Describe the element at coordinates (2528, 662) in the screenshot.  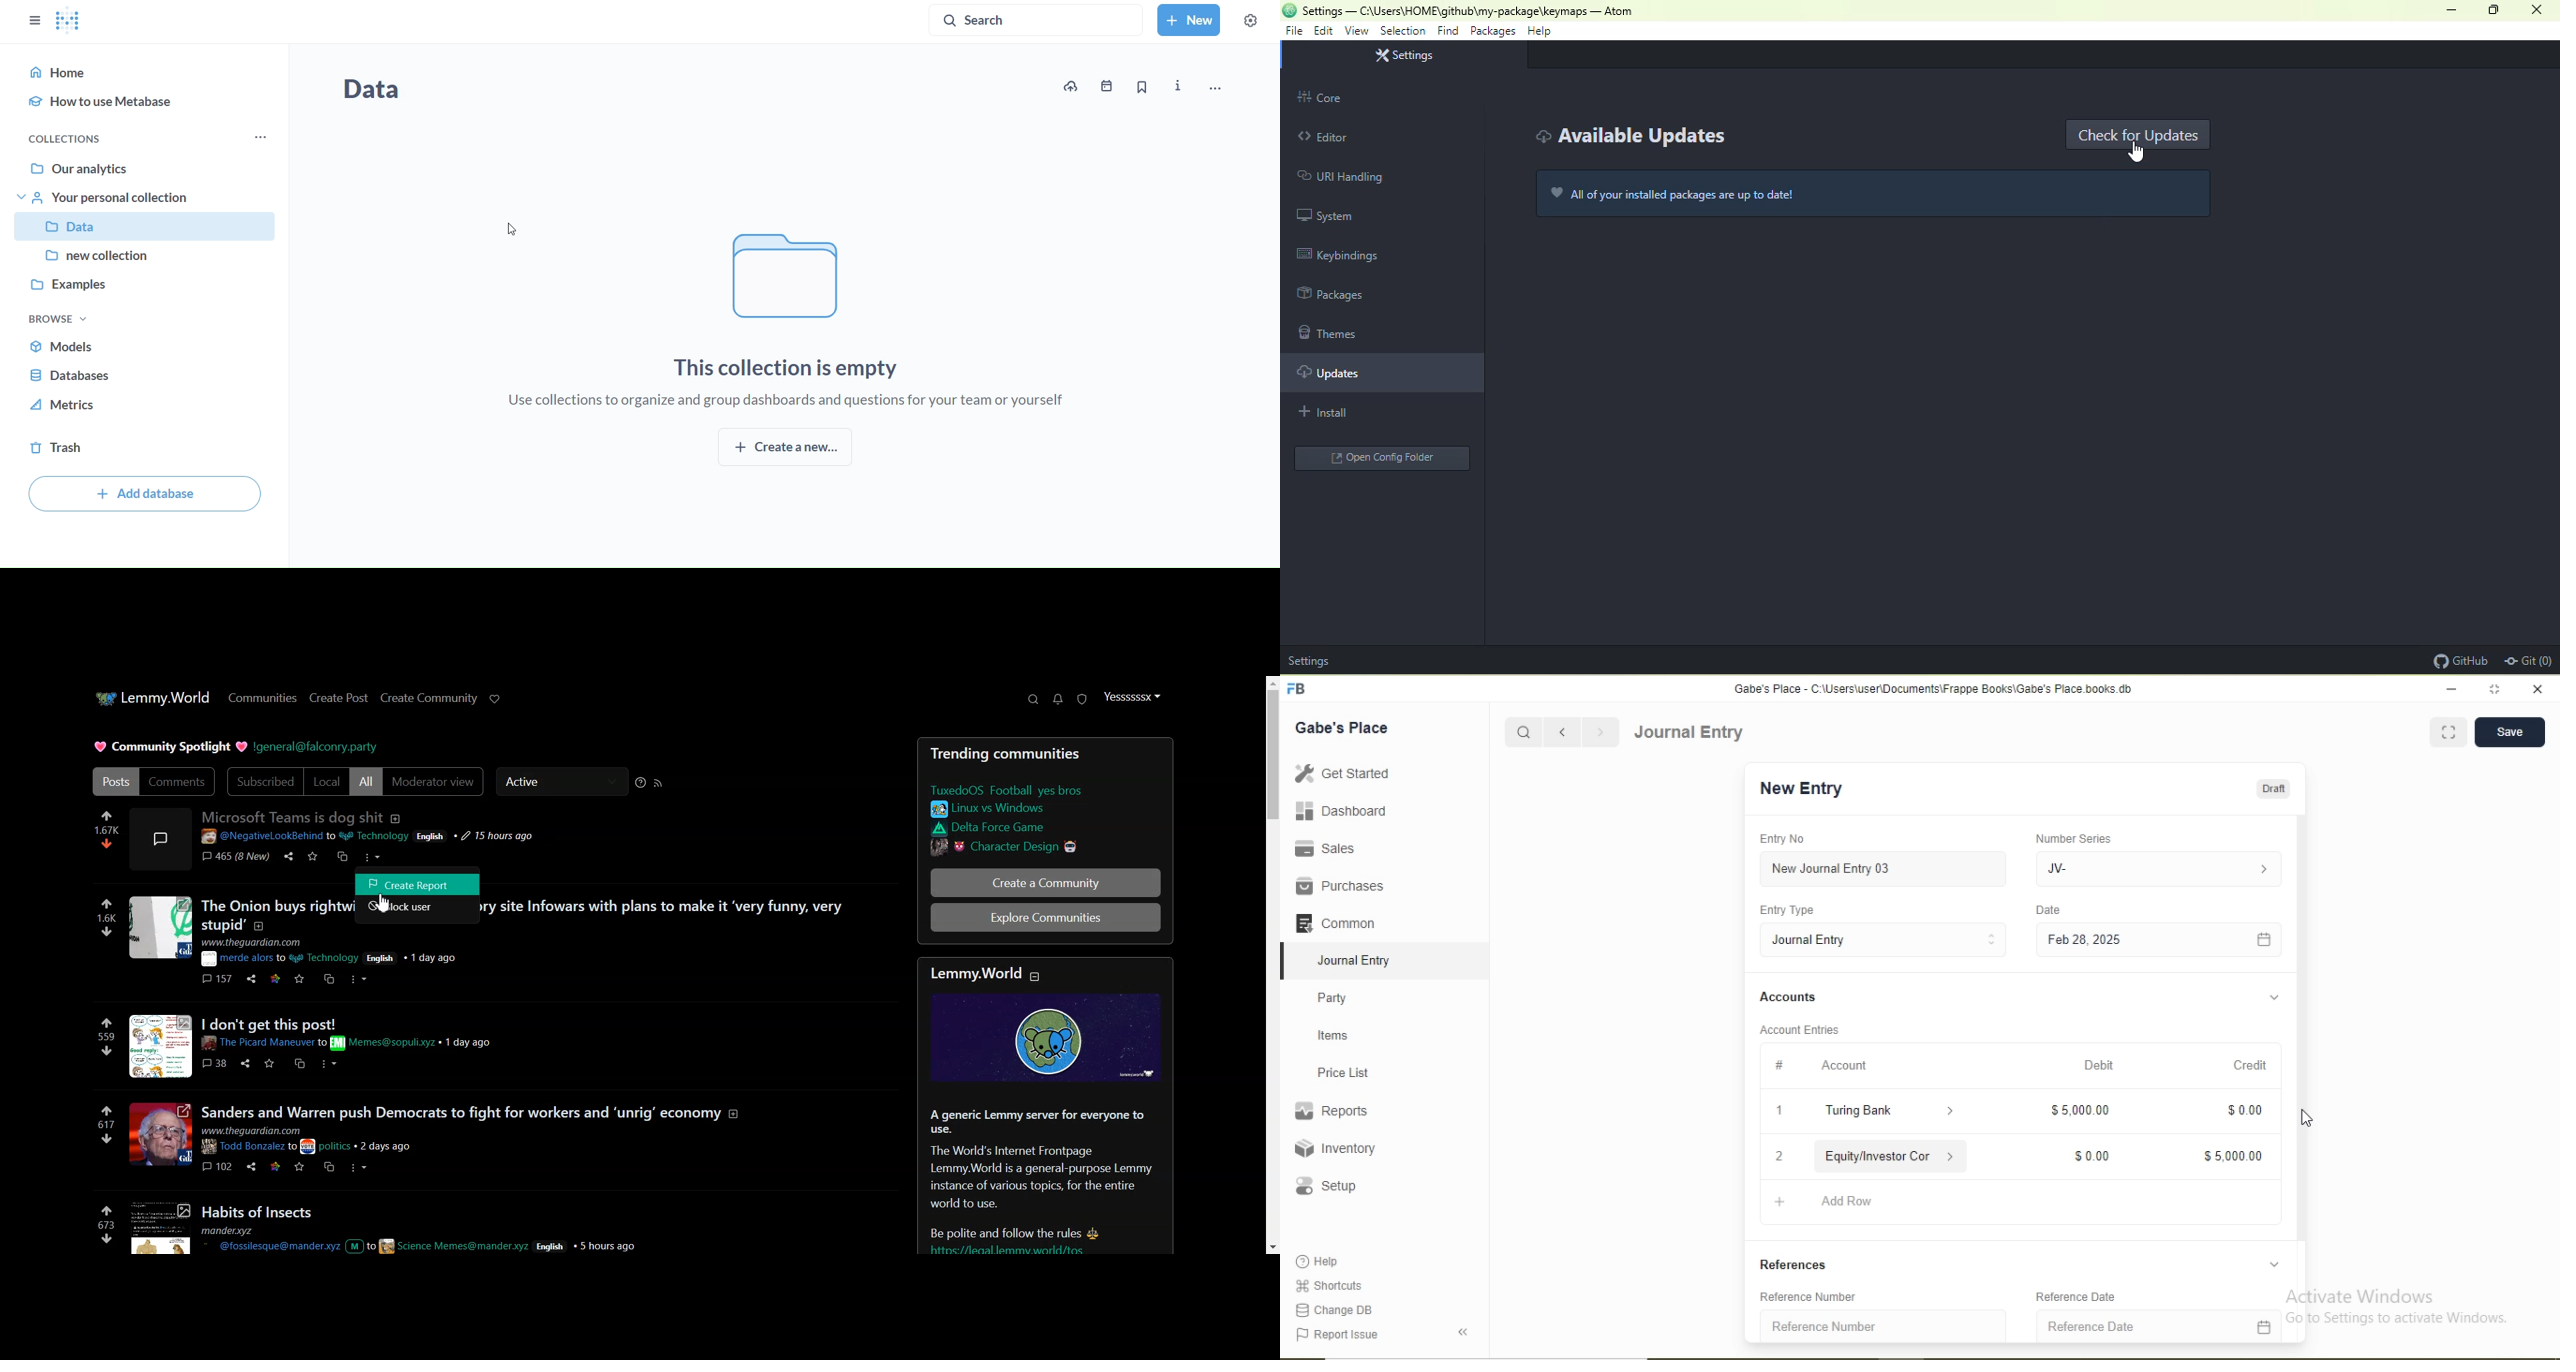
I see `git` at that location.